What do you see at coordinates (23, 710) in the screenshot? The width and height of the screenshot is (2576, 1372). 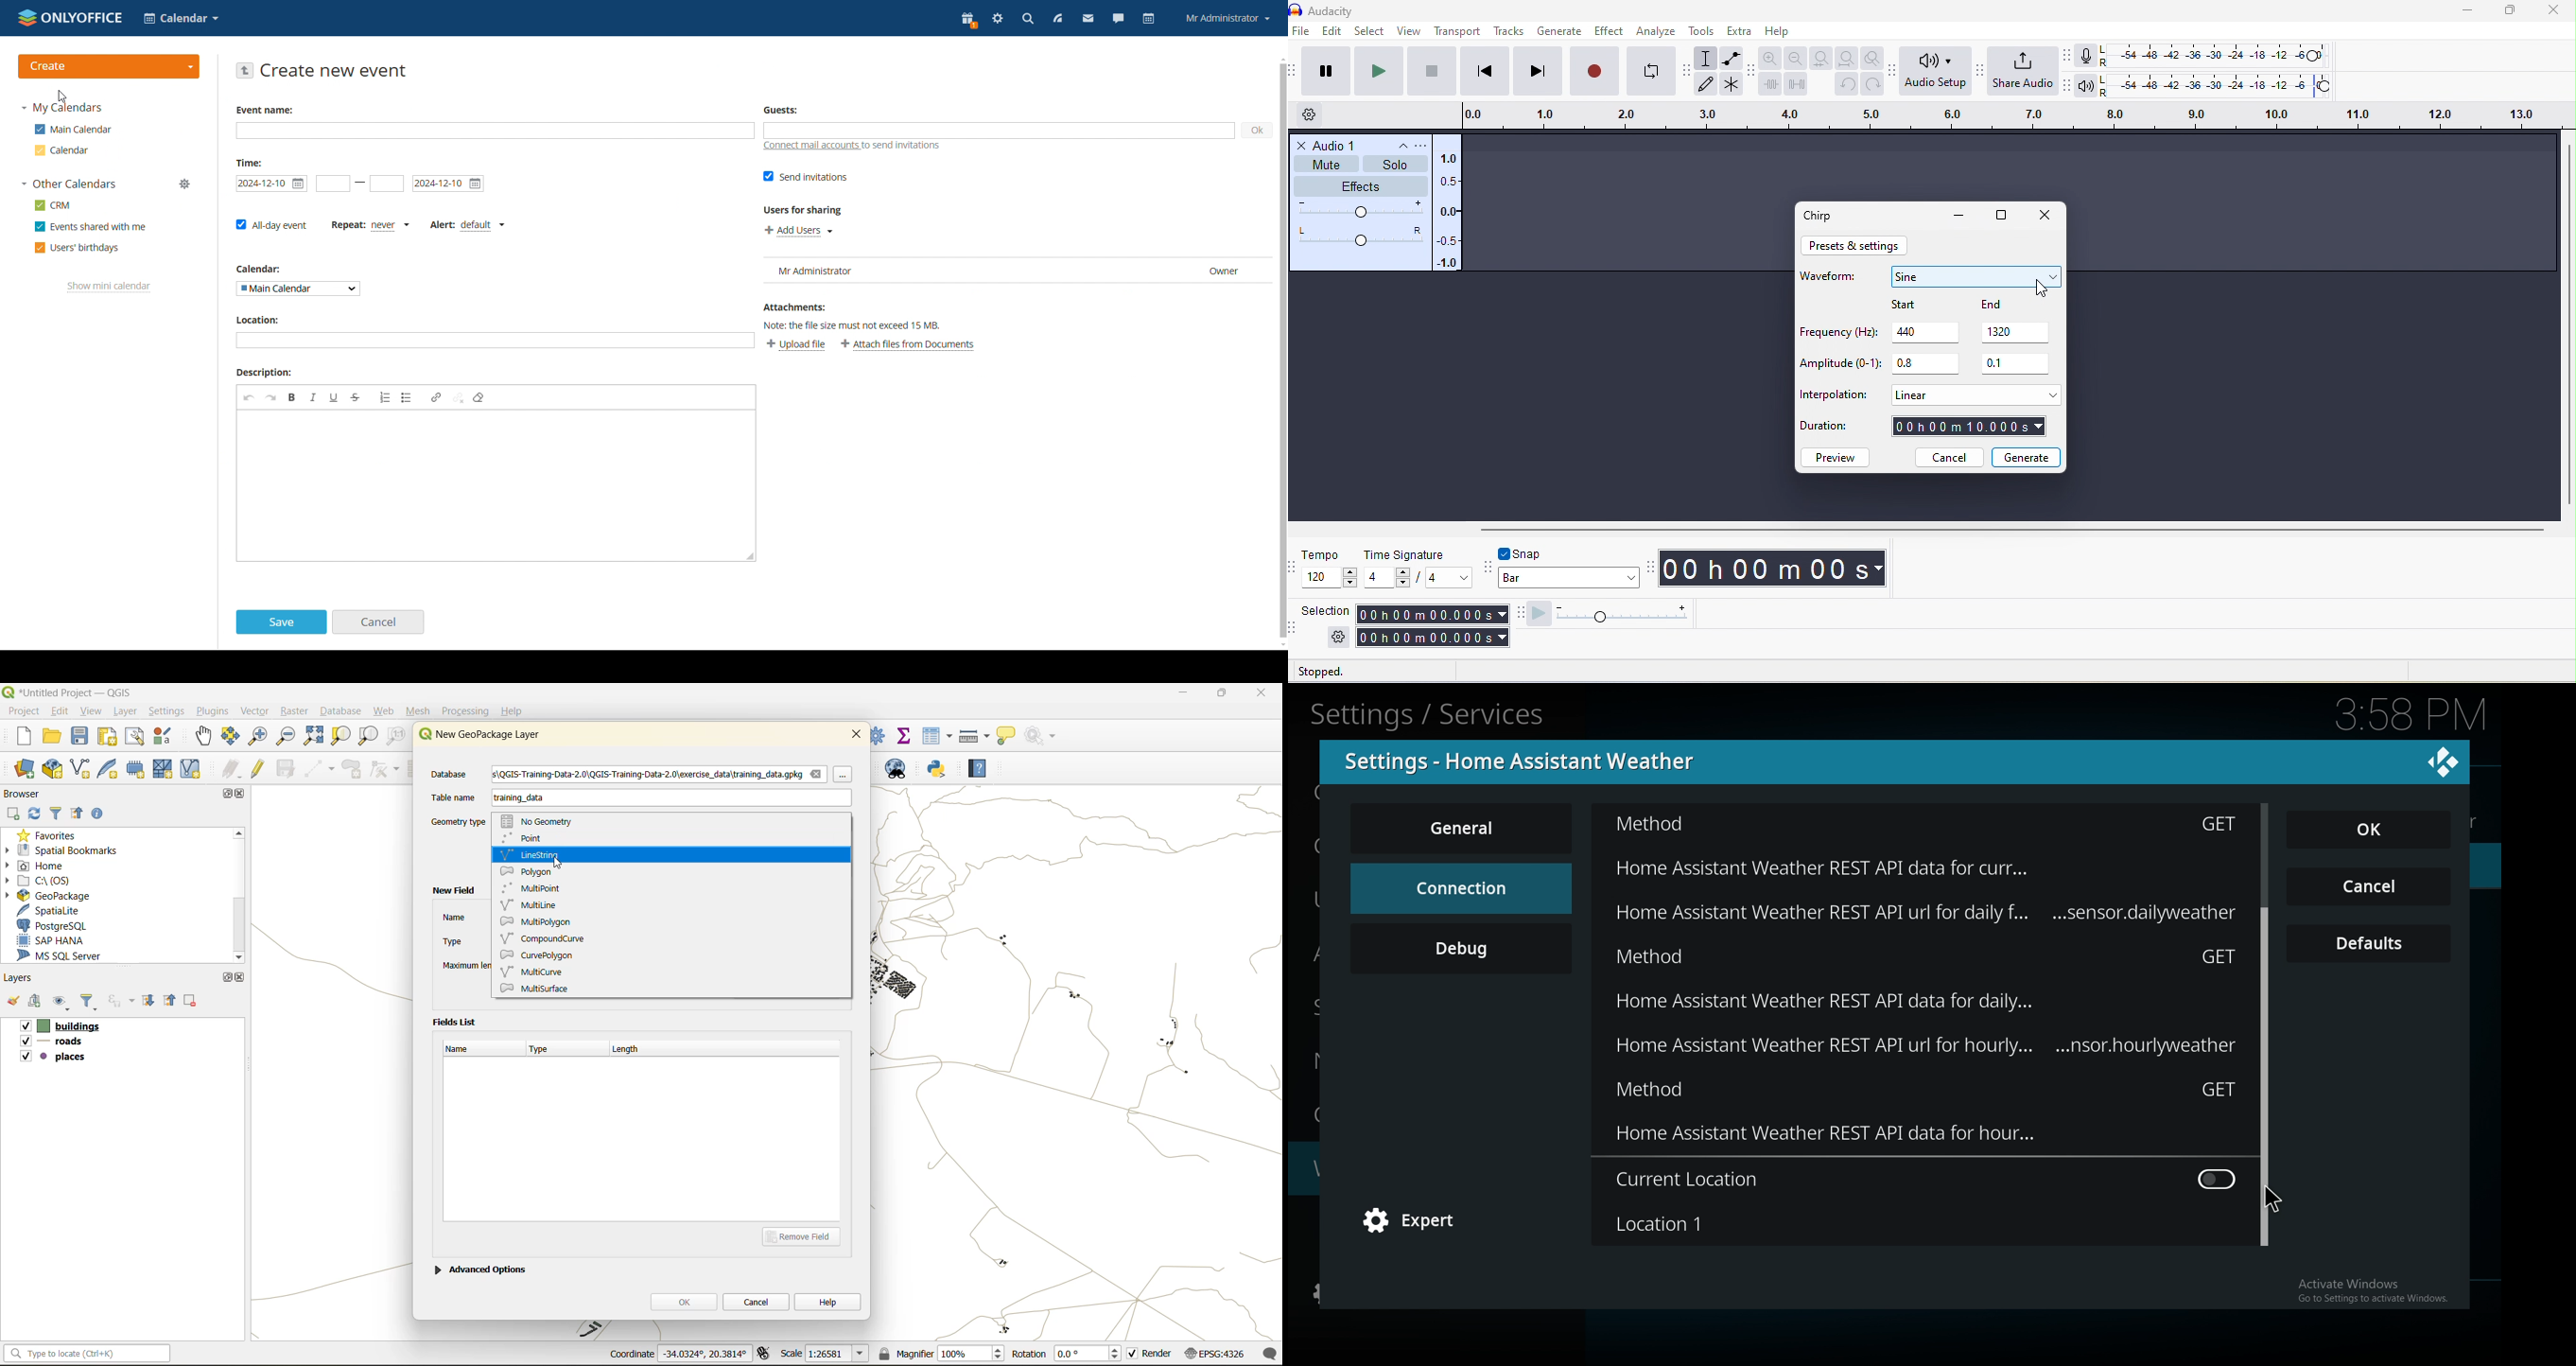 I see `project` at bounding box center [23, 710].